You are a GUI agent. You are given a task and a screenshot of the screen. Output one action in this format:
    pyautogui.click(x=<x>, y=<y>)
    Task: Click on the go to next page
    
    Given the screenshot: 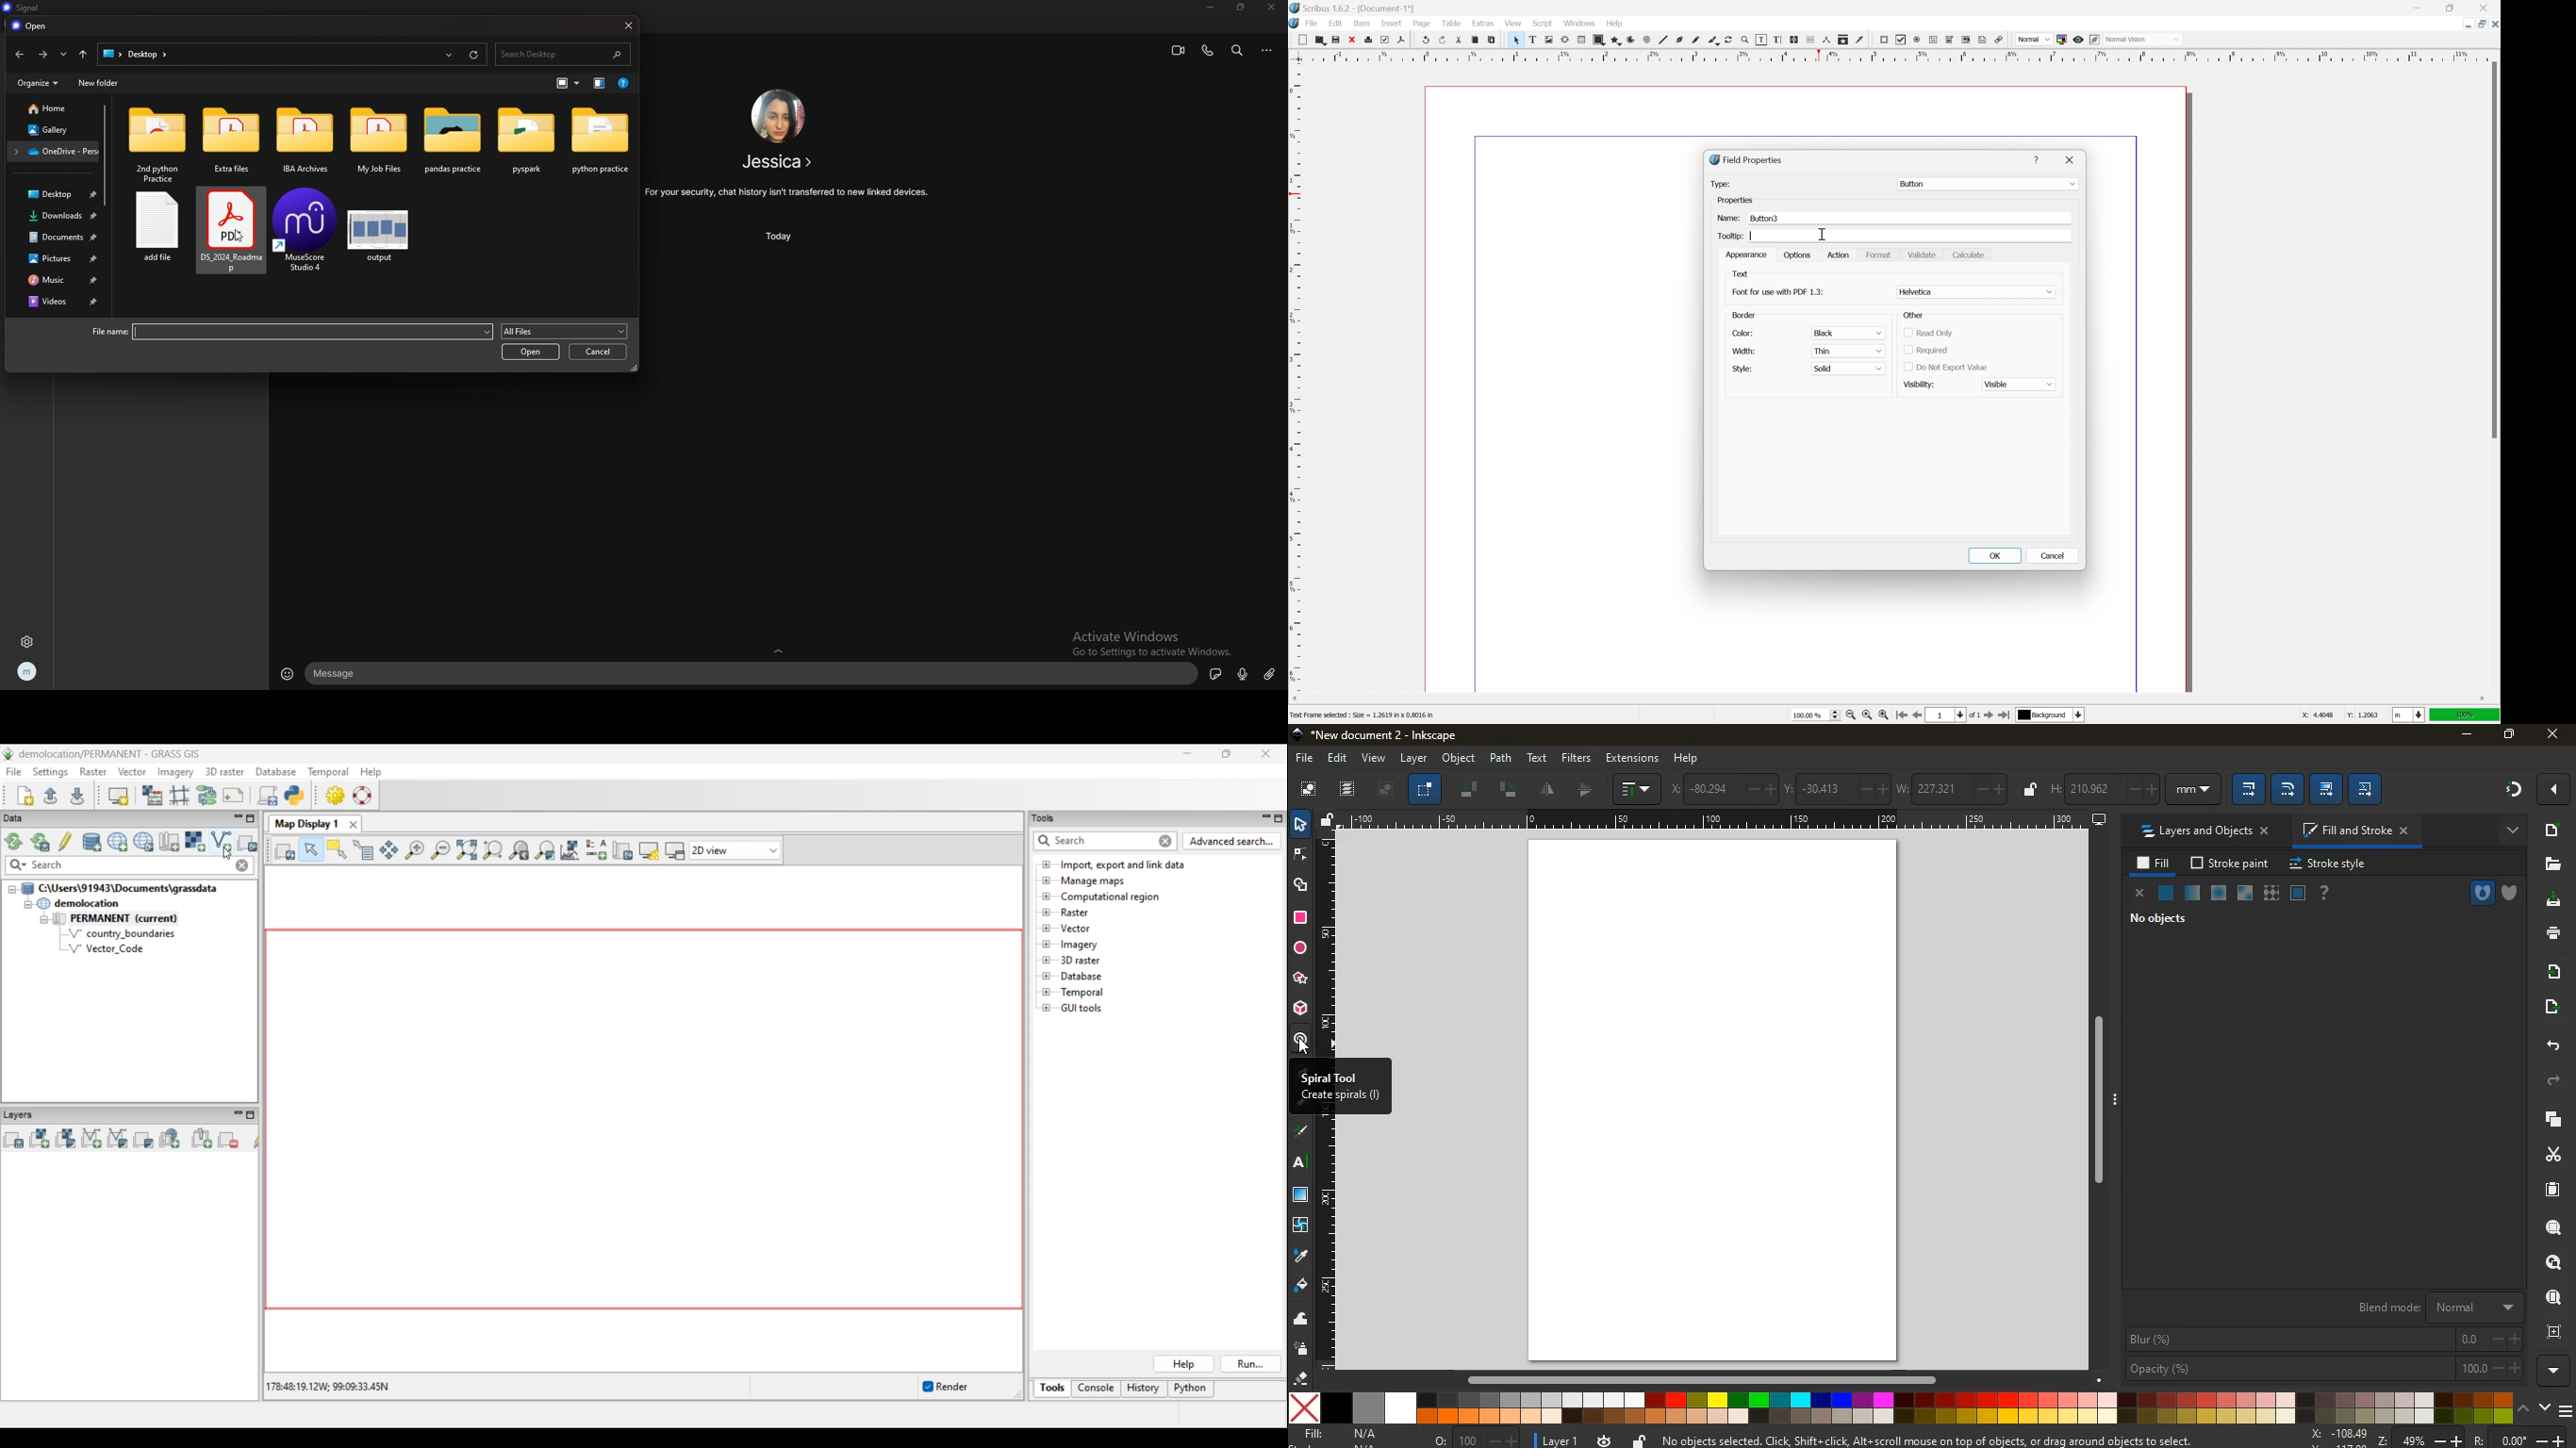 What is the action you would take?
    pyautogui.click(x=1988, y=716)
    